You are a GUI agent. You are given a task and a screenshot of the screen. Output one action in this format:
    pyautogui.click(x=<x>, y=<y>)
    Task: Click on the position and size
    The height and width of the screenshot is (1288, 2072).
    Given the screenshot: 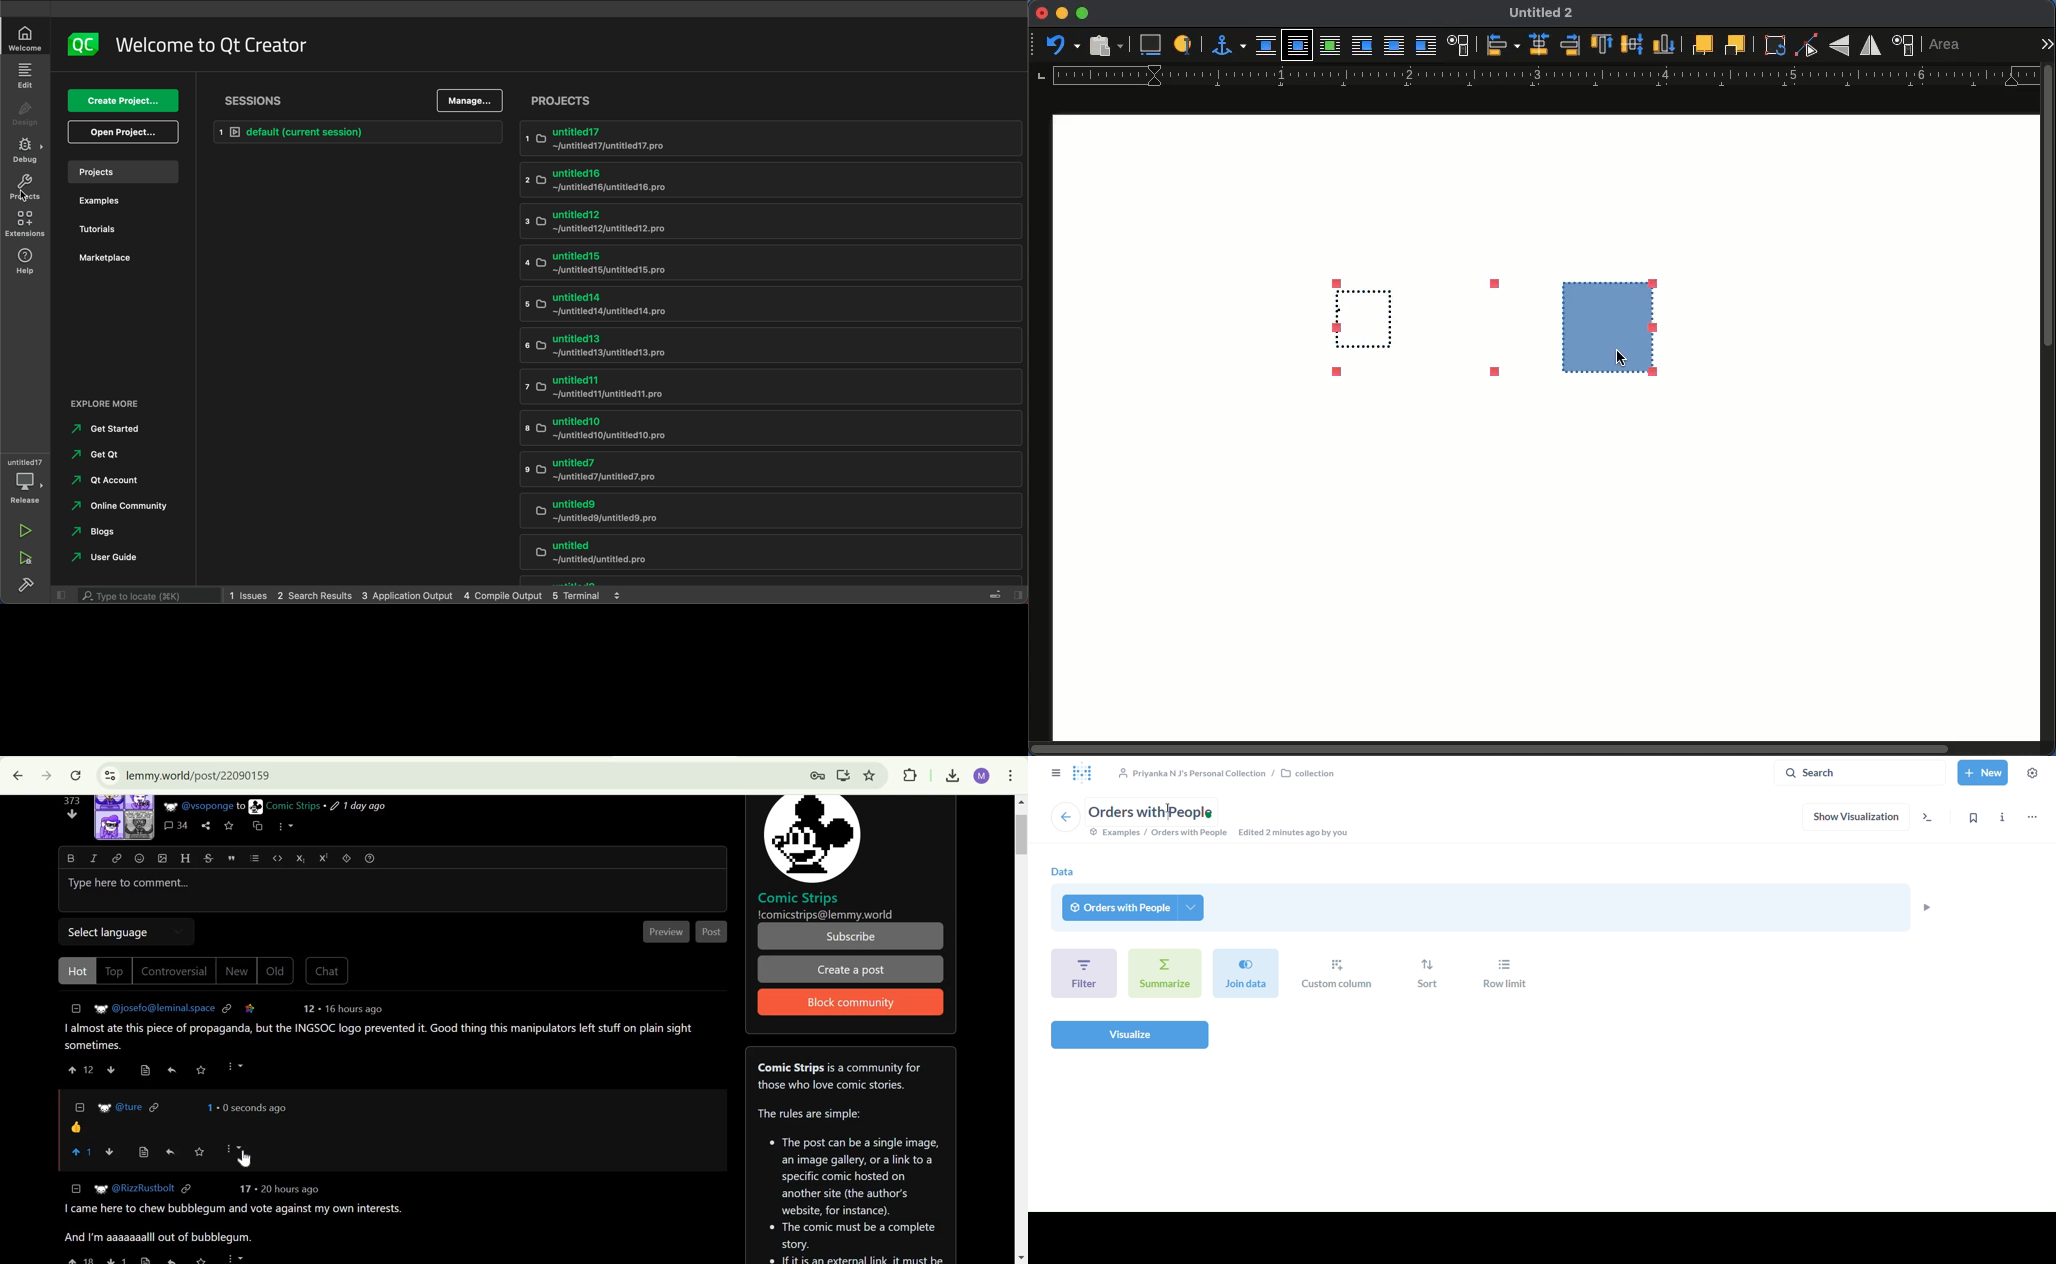 What is the action you would take?
    pyautogui.click(x=1905, y=44)
    